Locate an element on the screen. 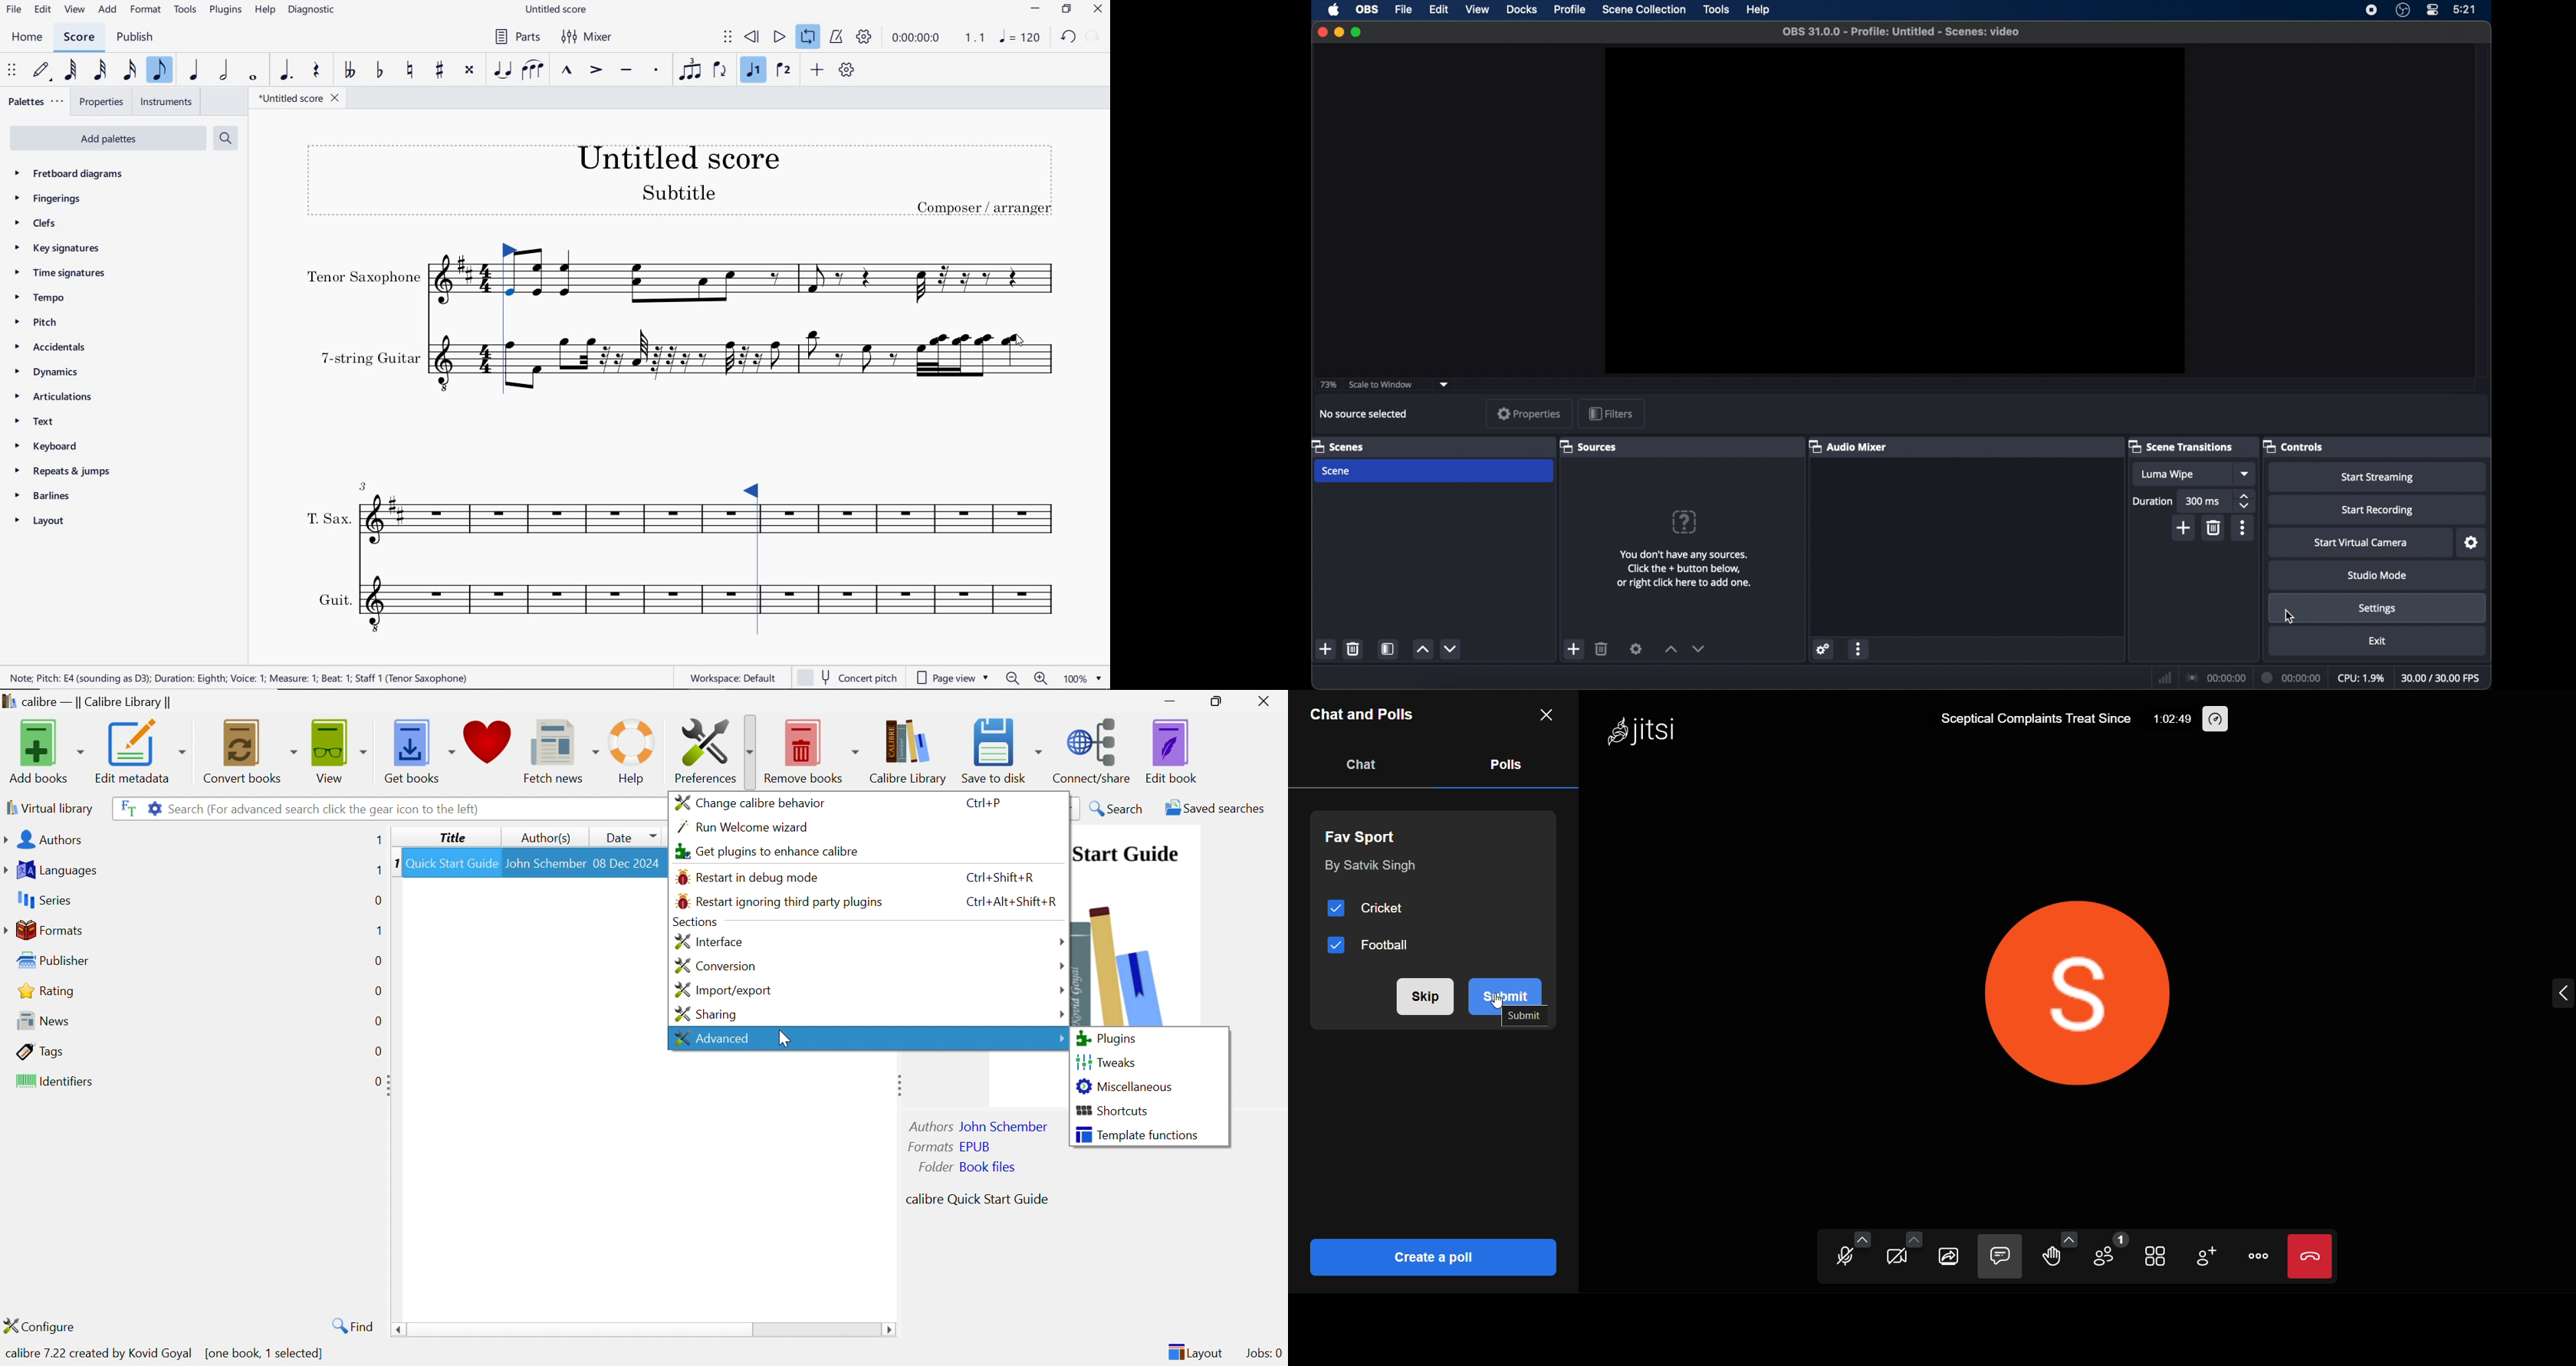 This screenshot has width=2576, height=1372. no source selected is located at coordinates (1362, 413).